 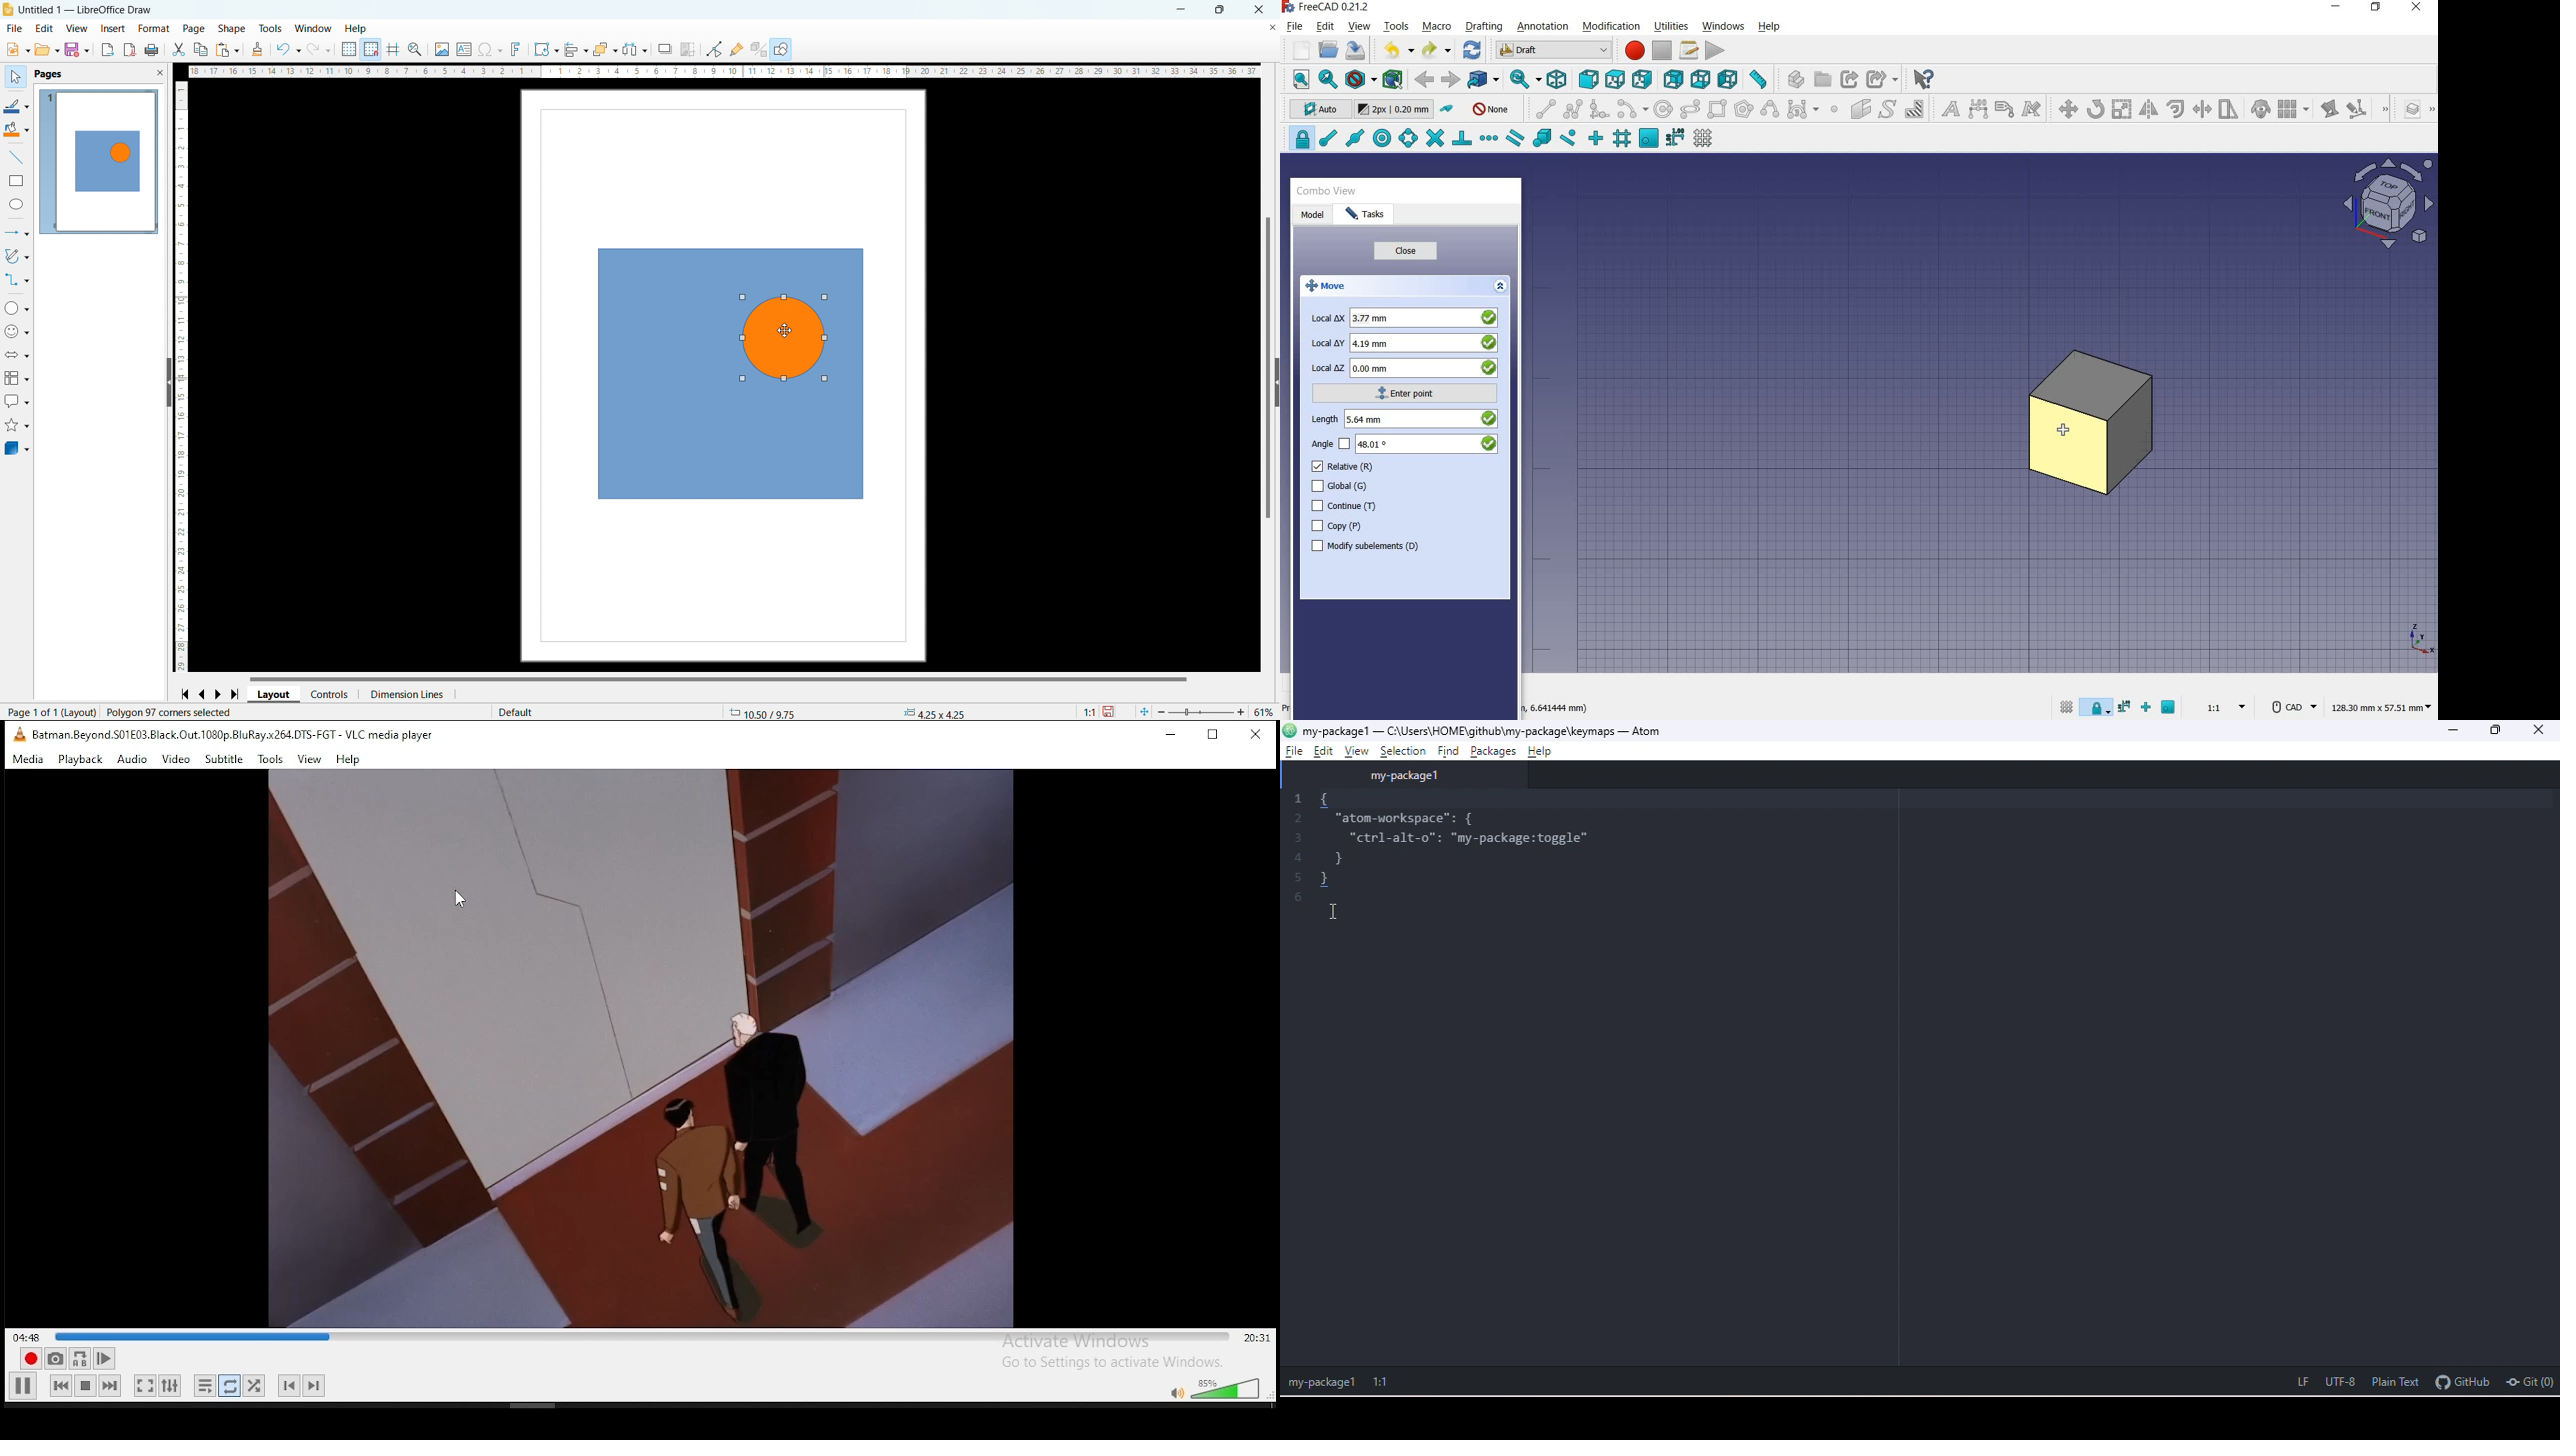 I want to click on shuffle, so click(x=256, y=1385).